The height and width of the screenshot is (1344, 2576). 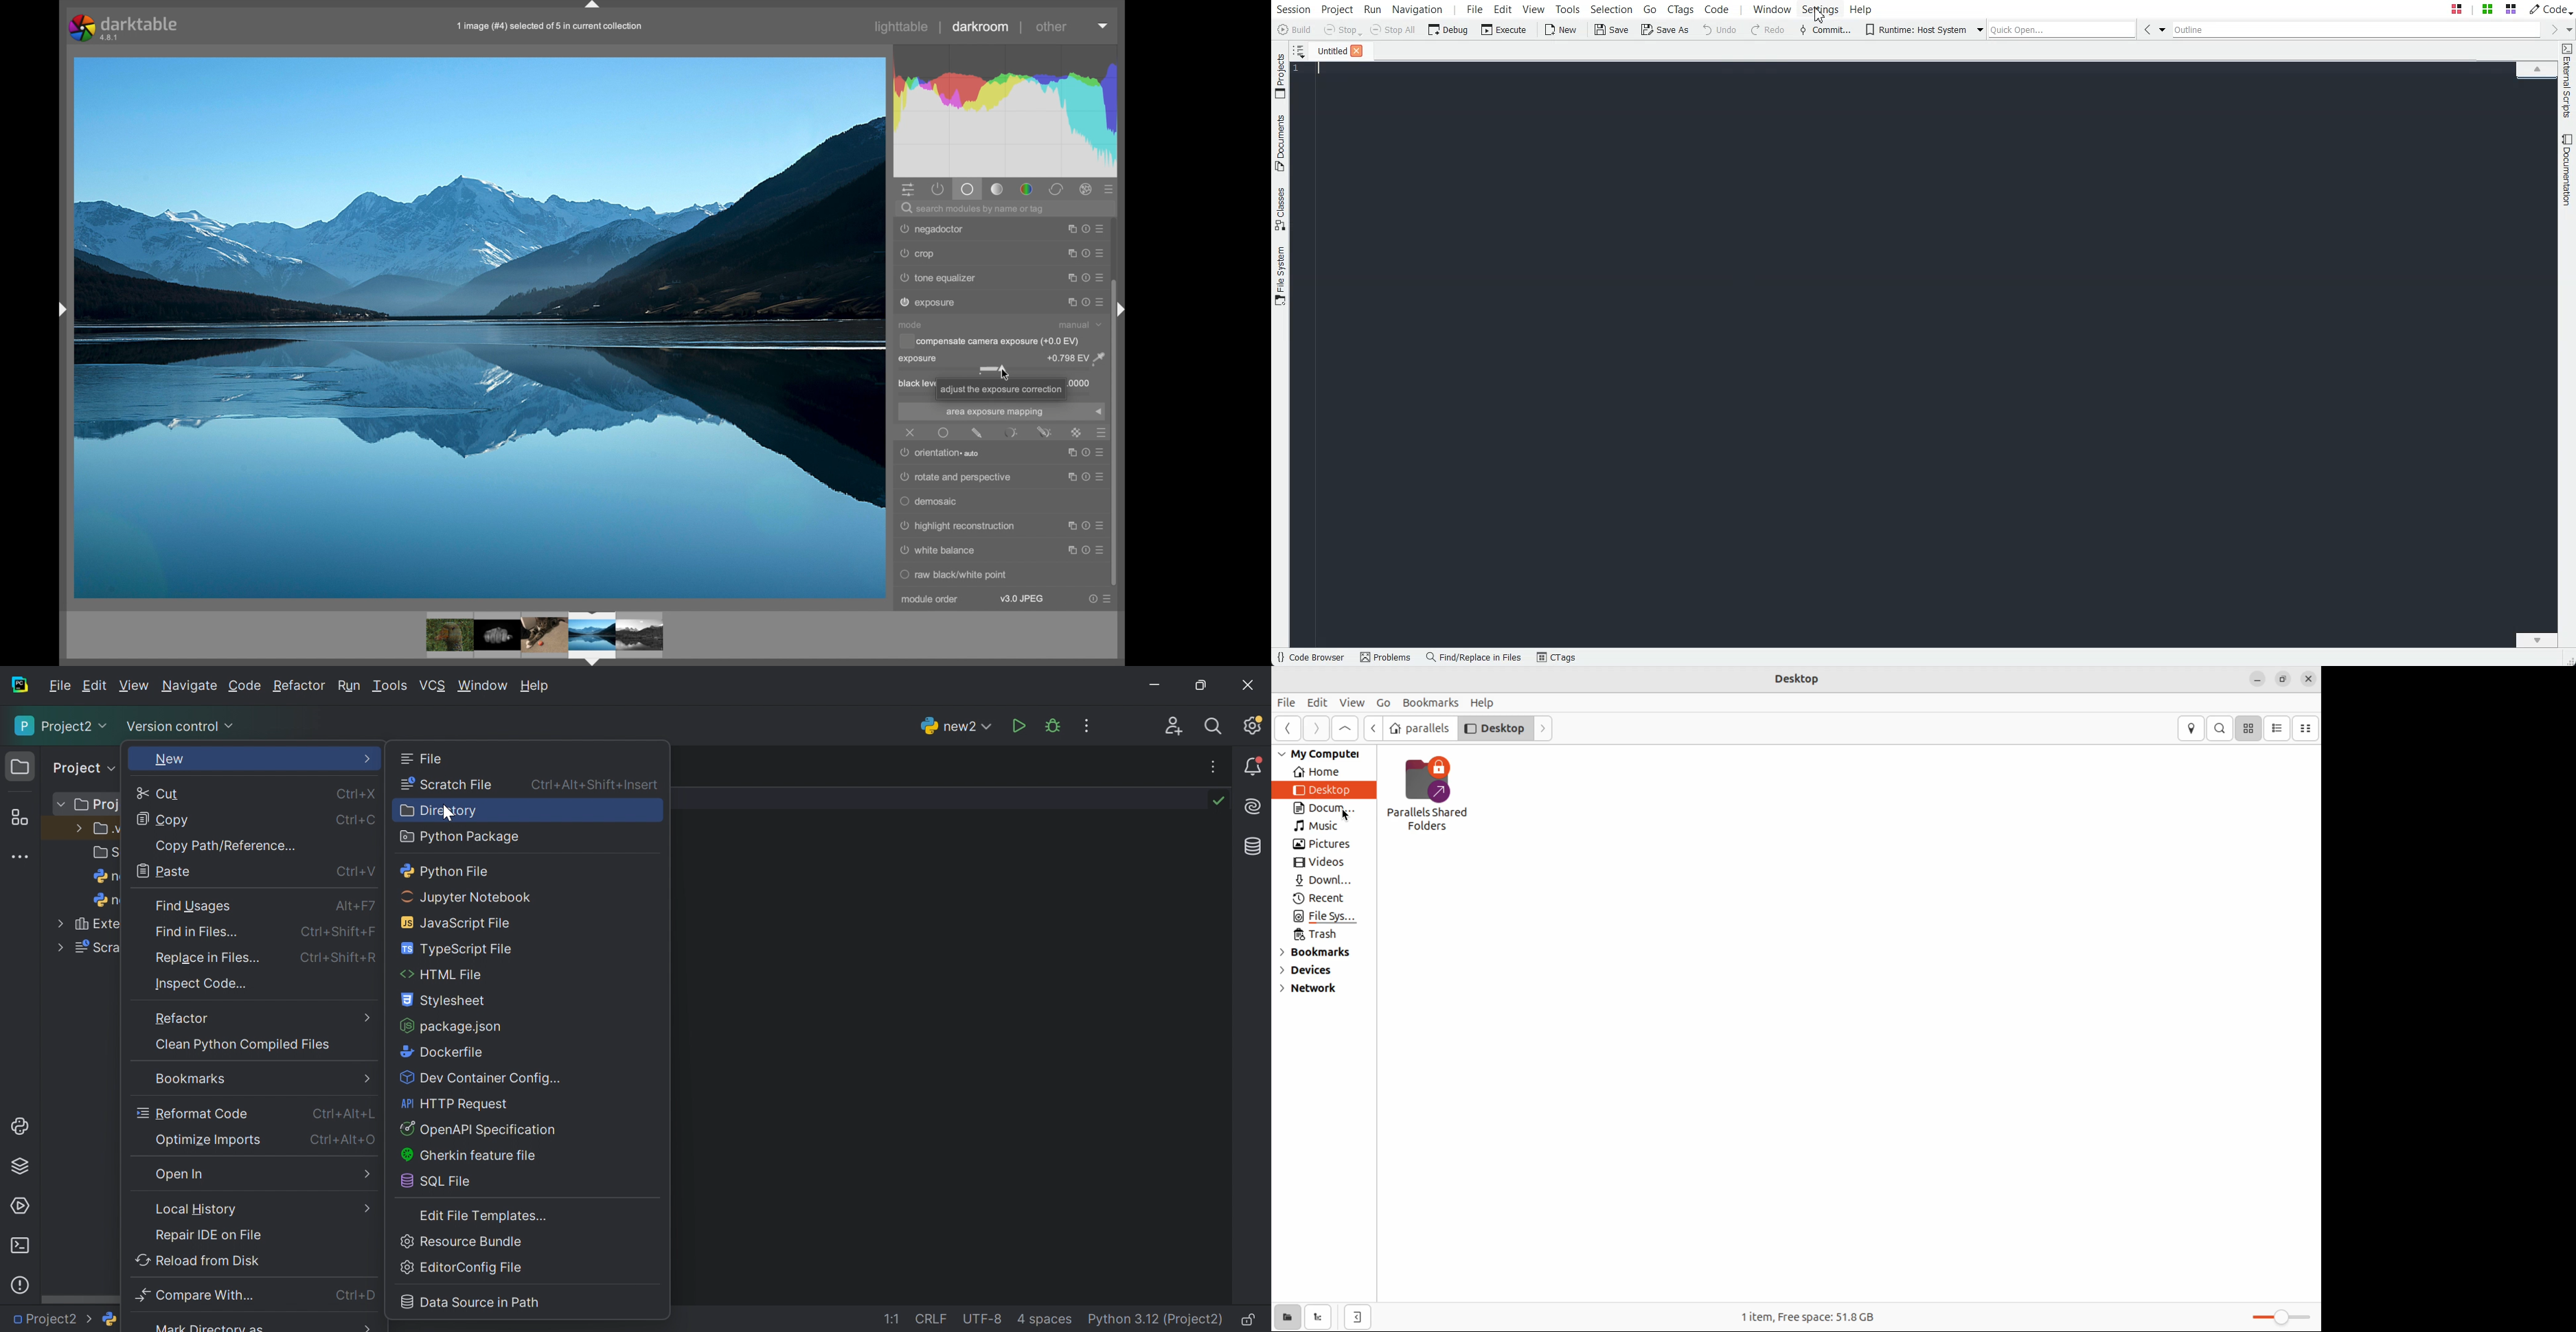 What do you see at coordinates (1393, 30) in the screenshot?
I see `Stop All` at bounding box center [1393, 30].